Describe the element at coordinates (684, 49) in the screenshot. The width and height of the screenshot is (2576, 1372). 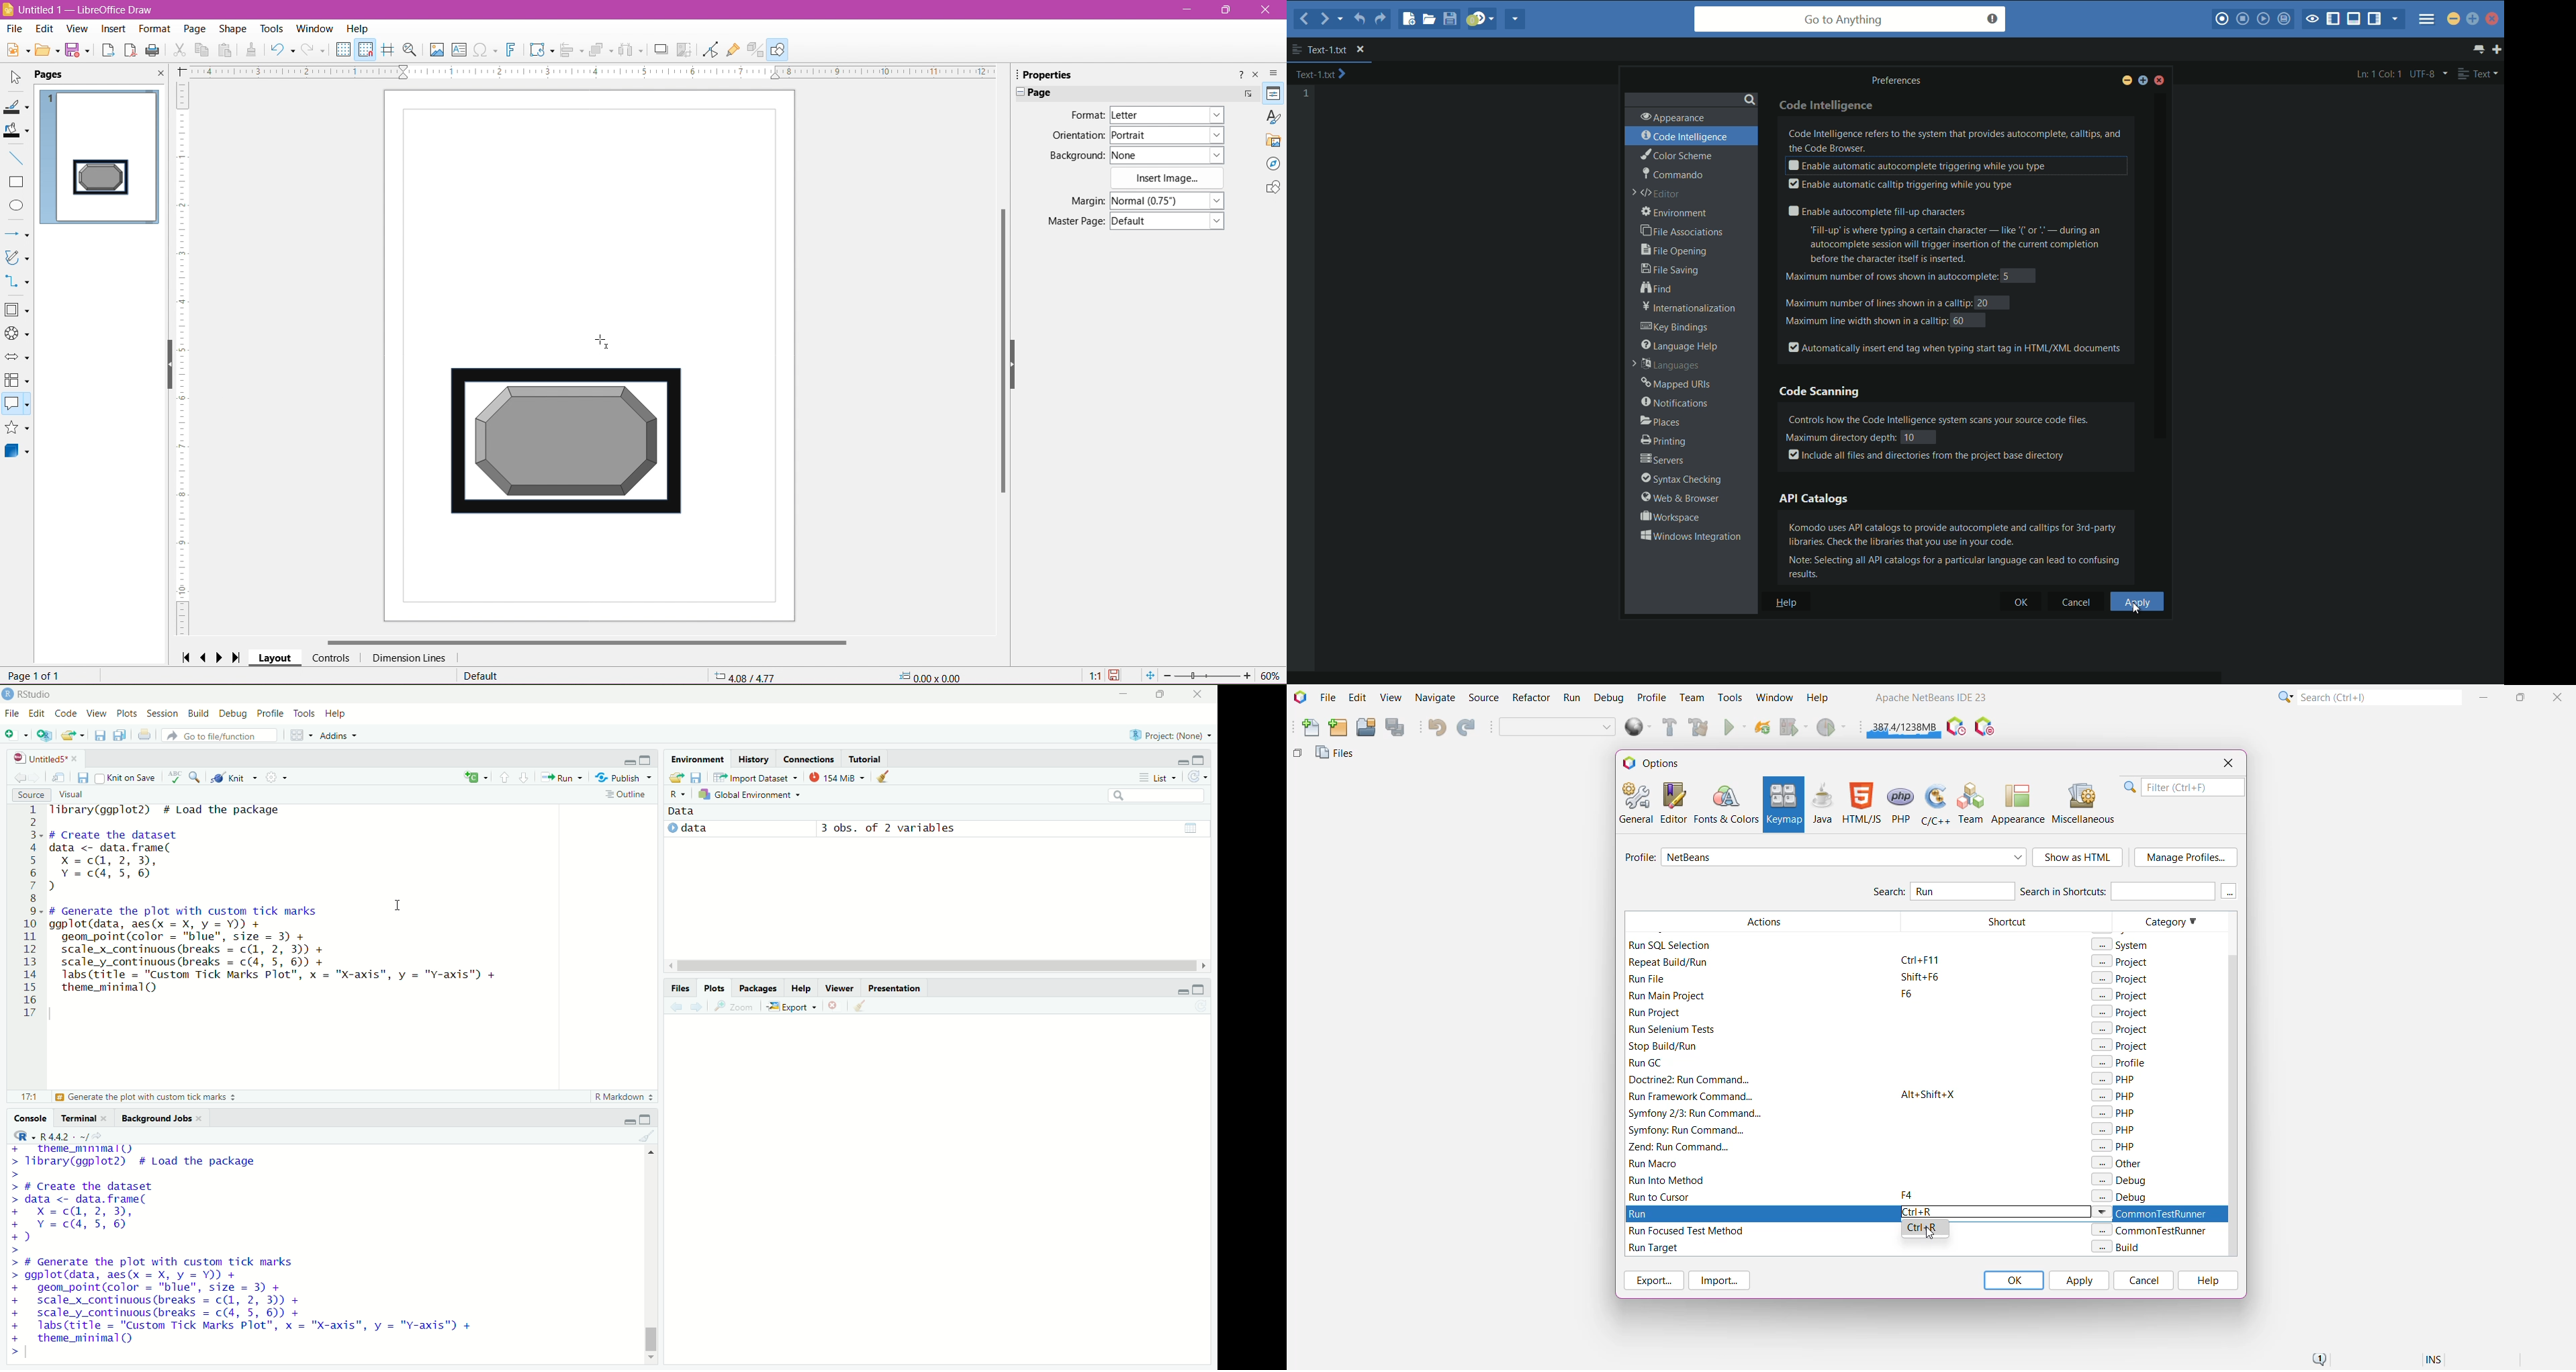
I see `Crop Image` at that location.